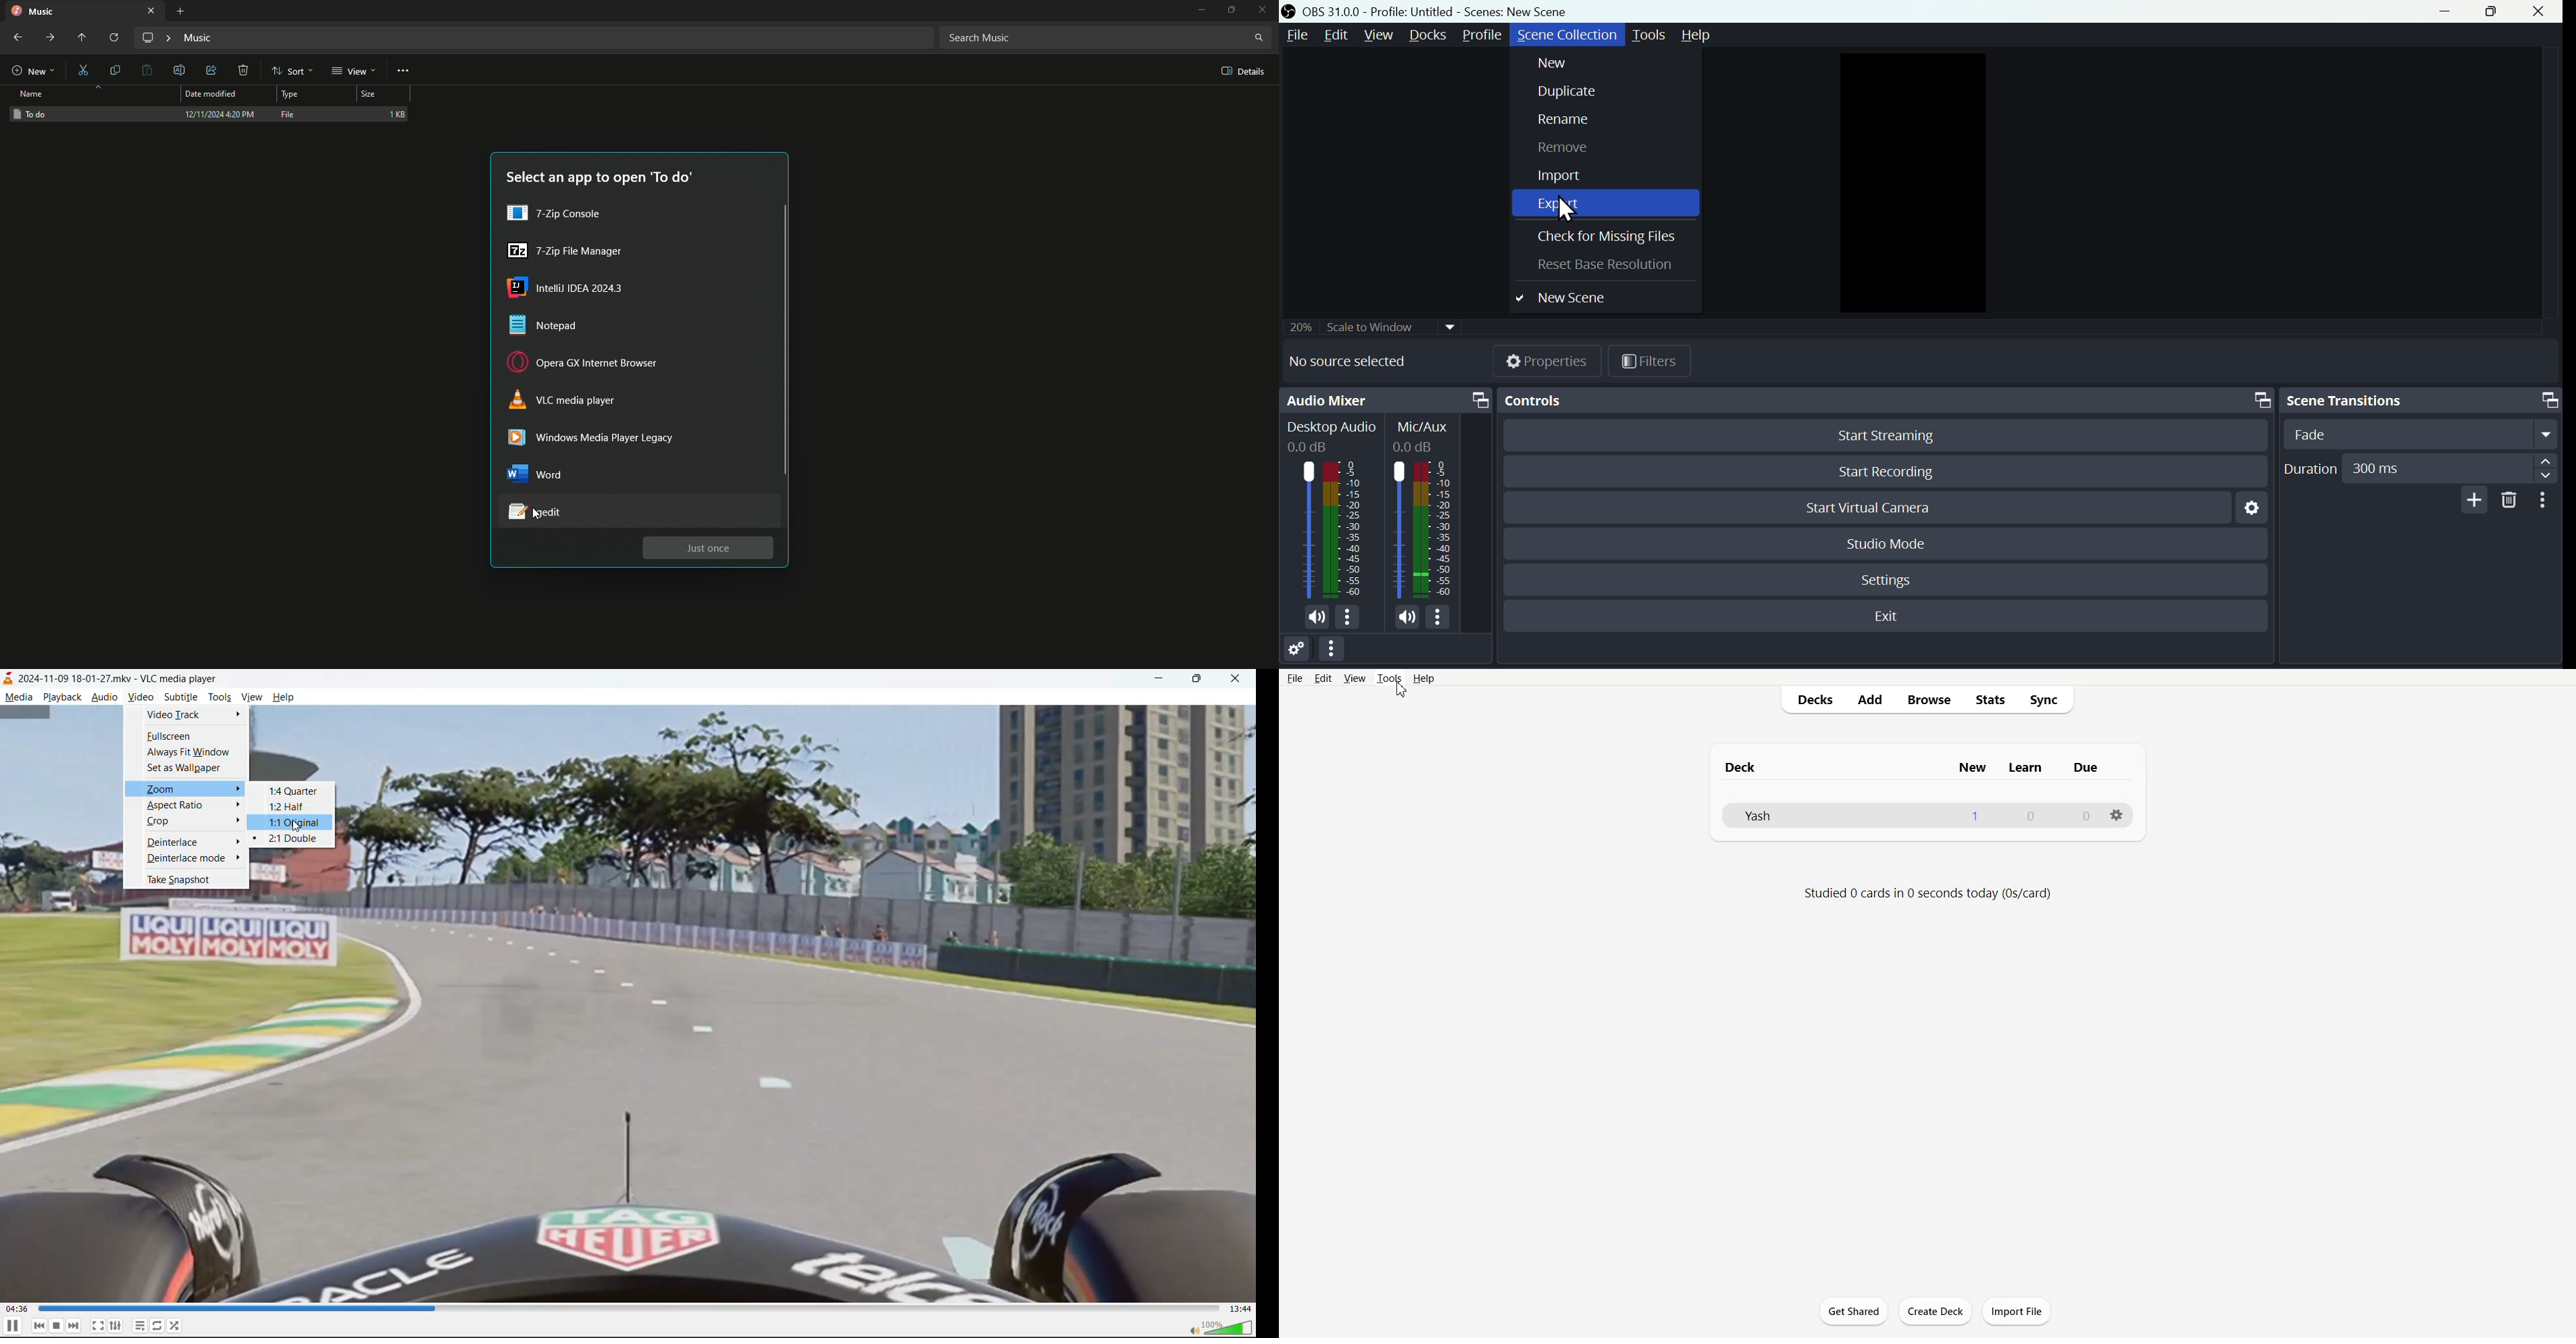 Image resolution: width=2576 pixels, height=1344 pixels. What do you see at coordinates (2417, 434) in the screenshot?
I see `Fade` at bounding box center [2417, 434].